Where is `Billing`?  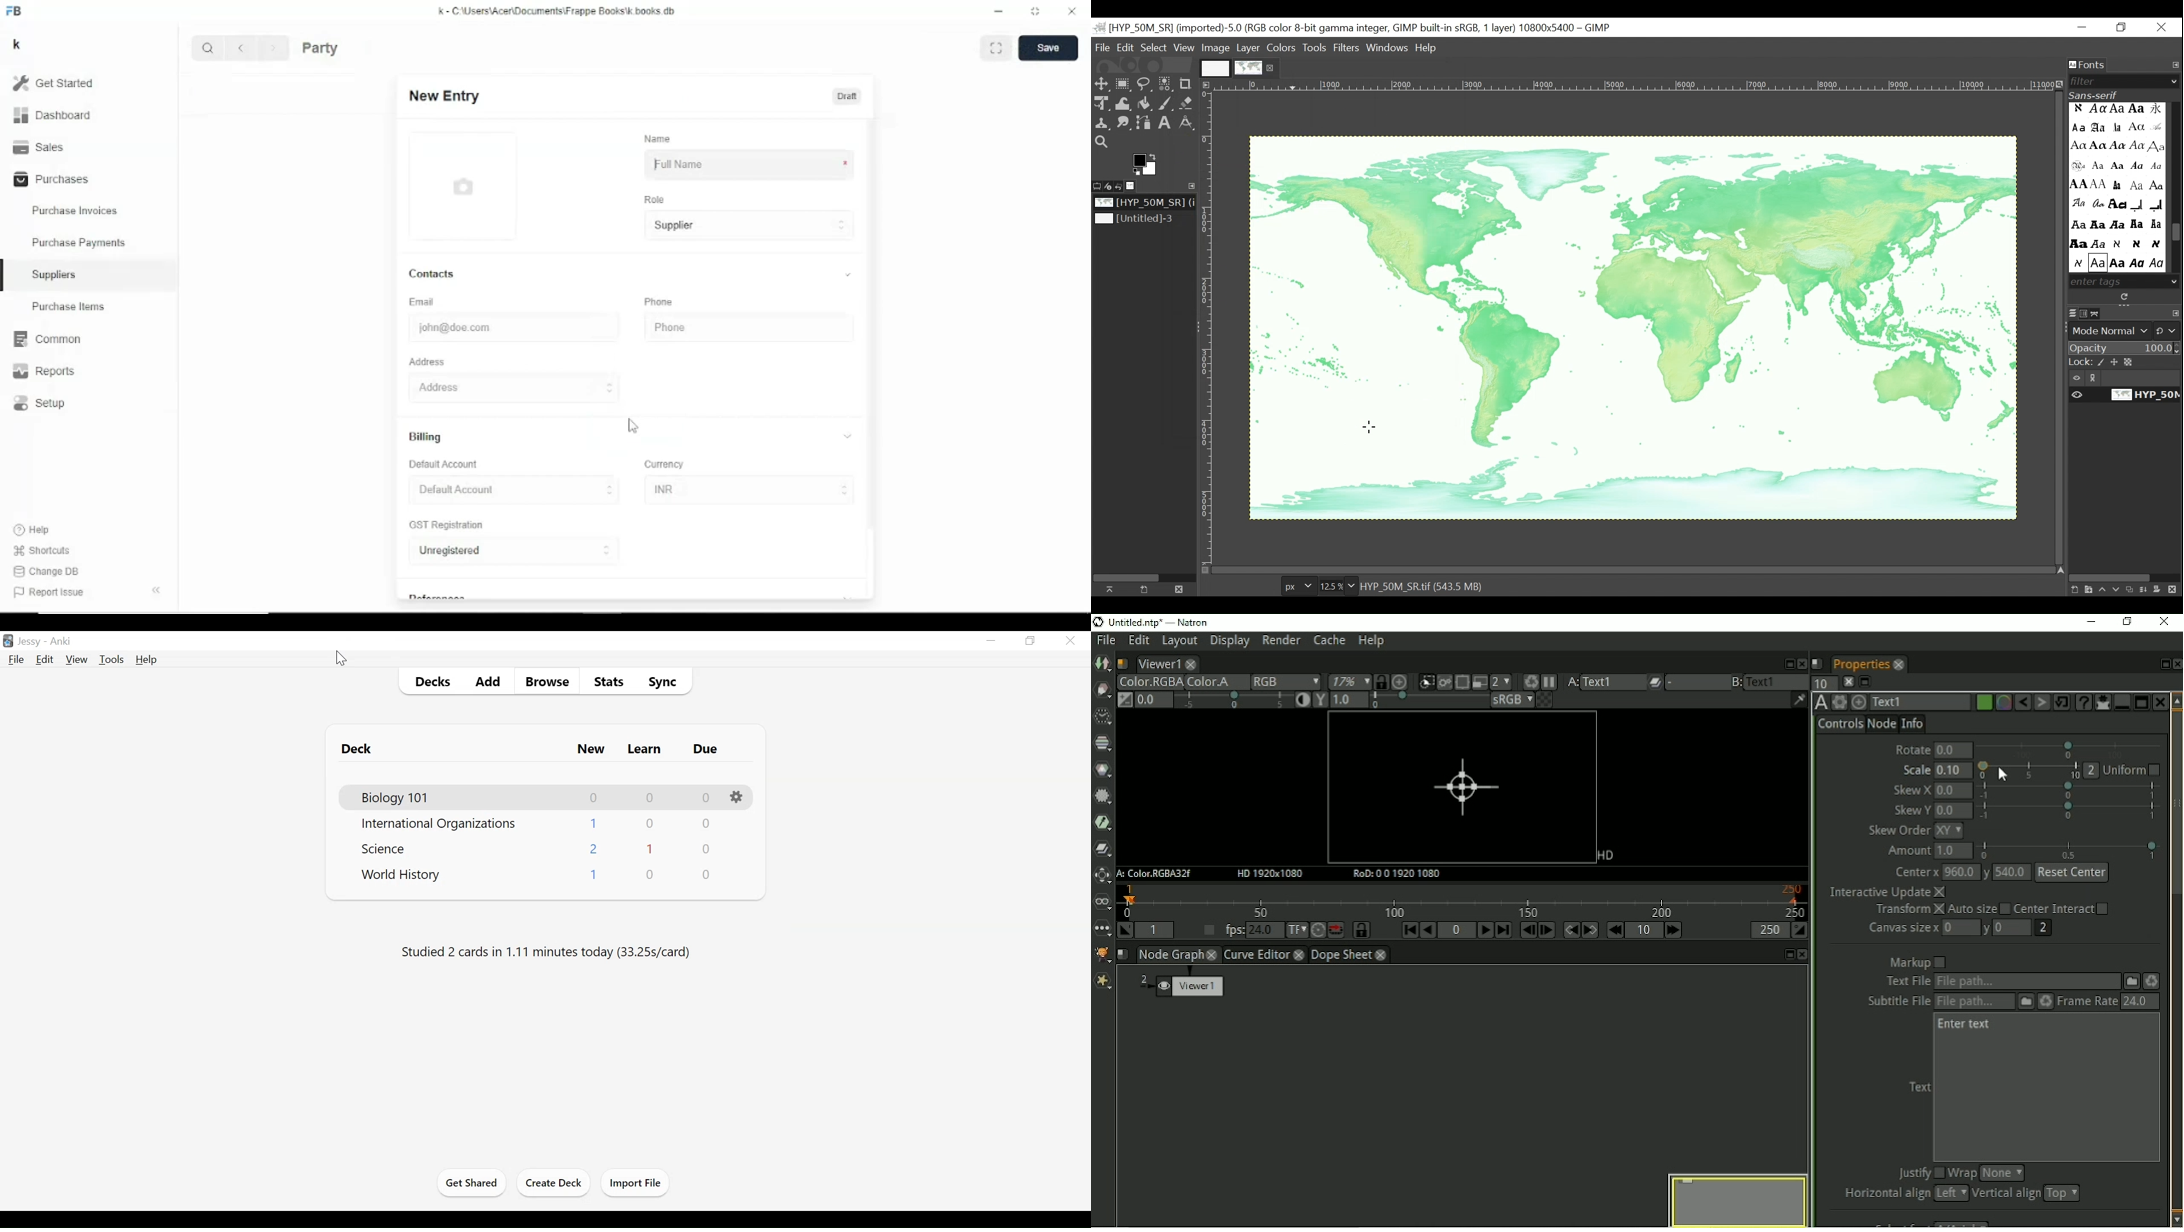 Billing is located at coordinates (632, 437).